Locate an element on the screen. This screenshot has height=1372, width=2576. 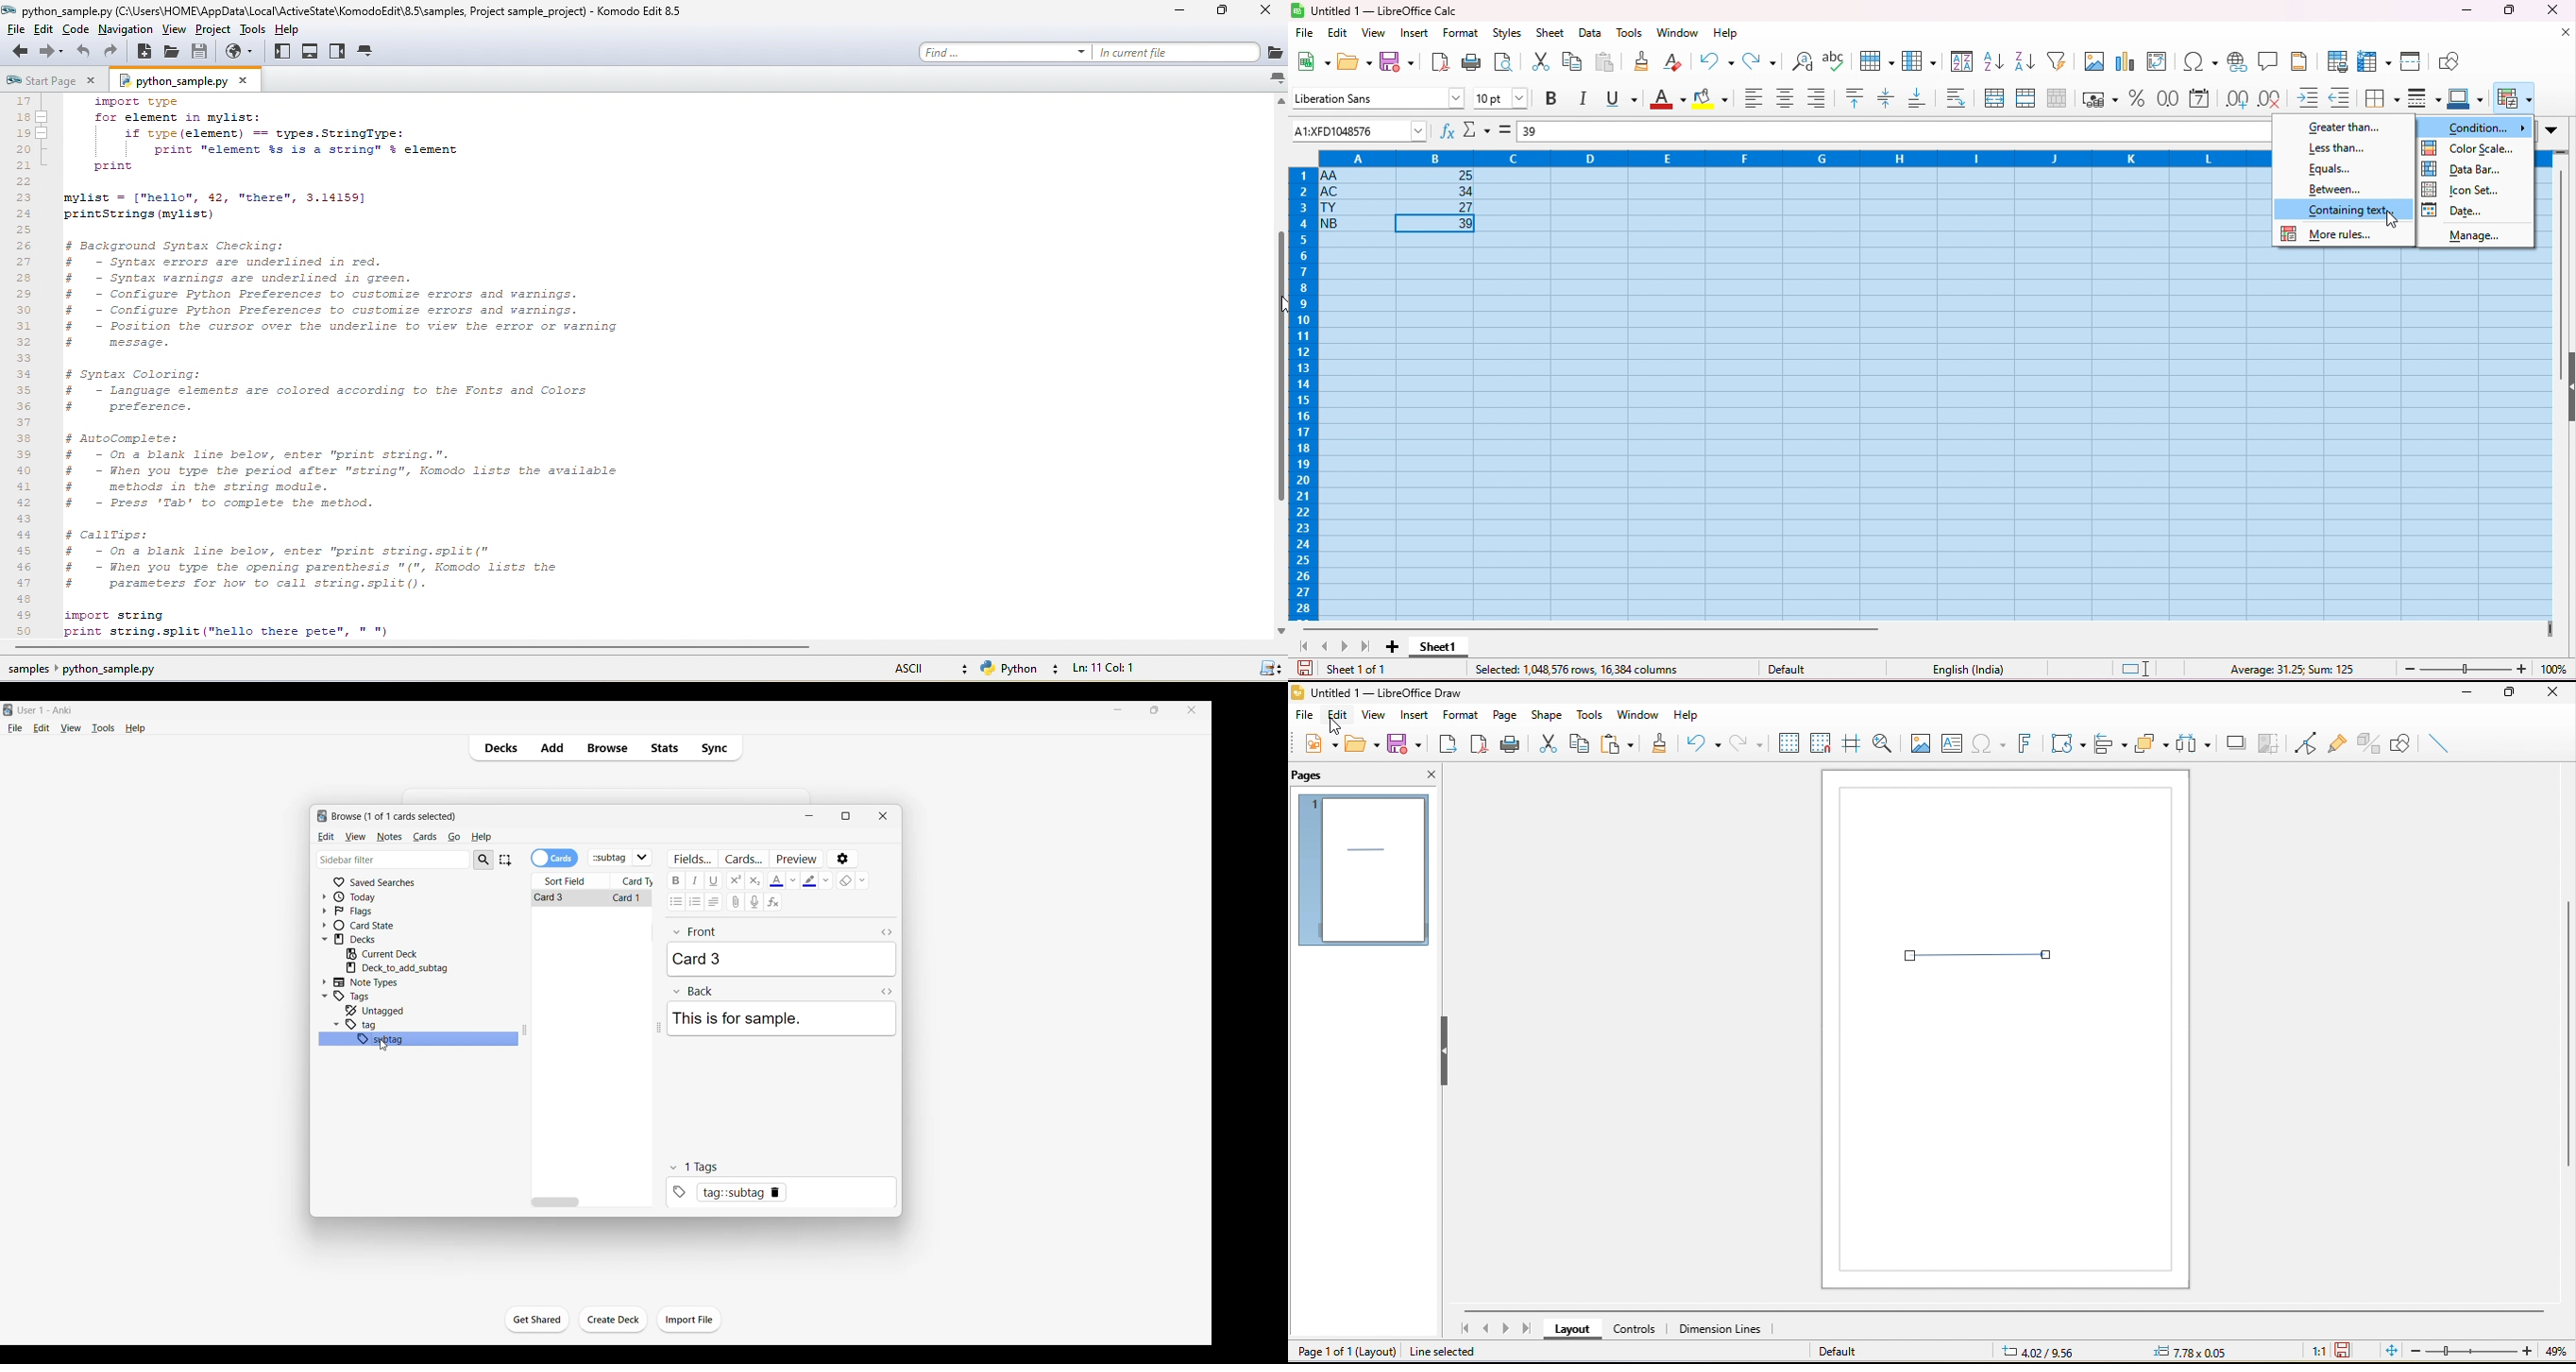
window is located at coordinates (1678, 33).